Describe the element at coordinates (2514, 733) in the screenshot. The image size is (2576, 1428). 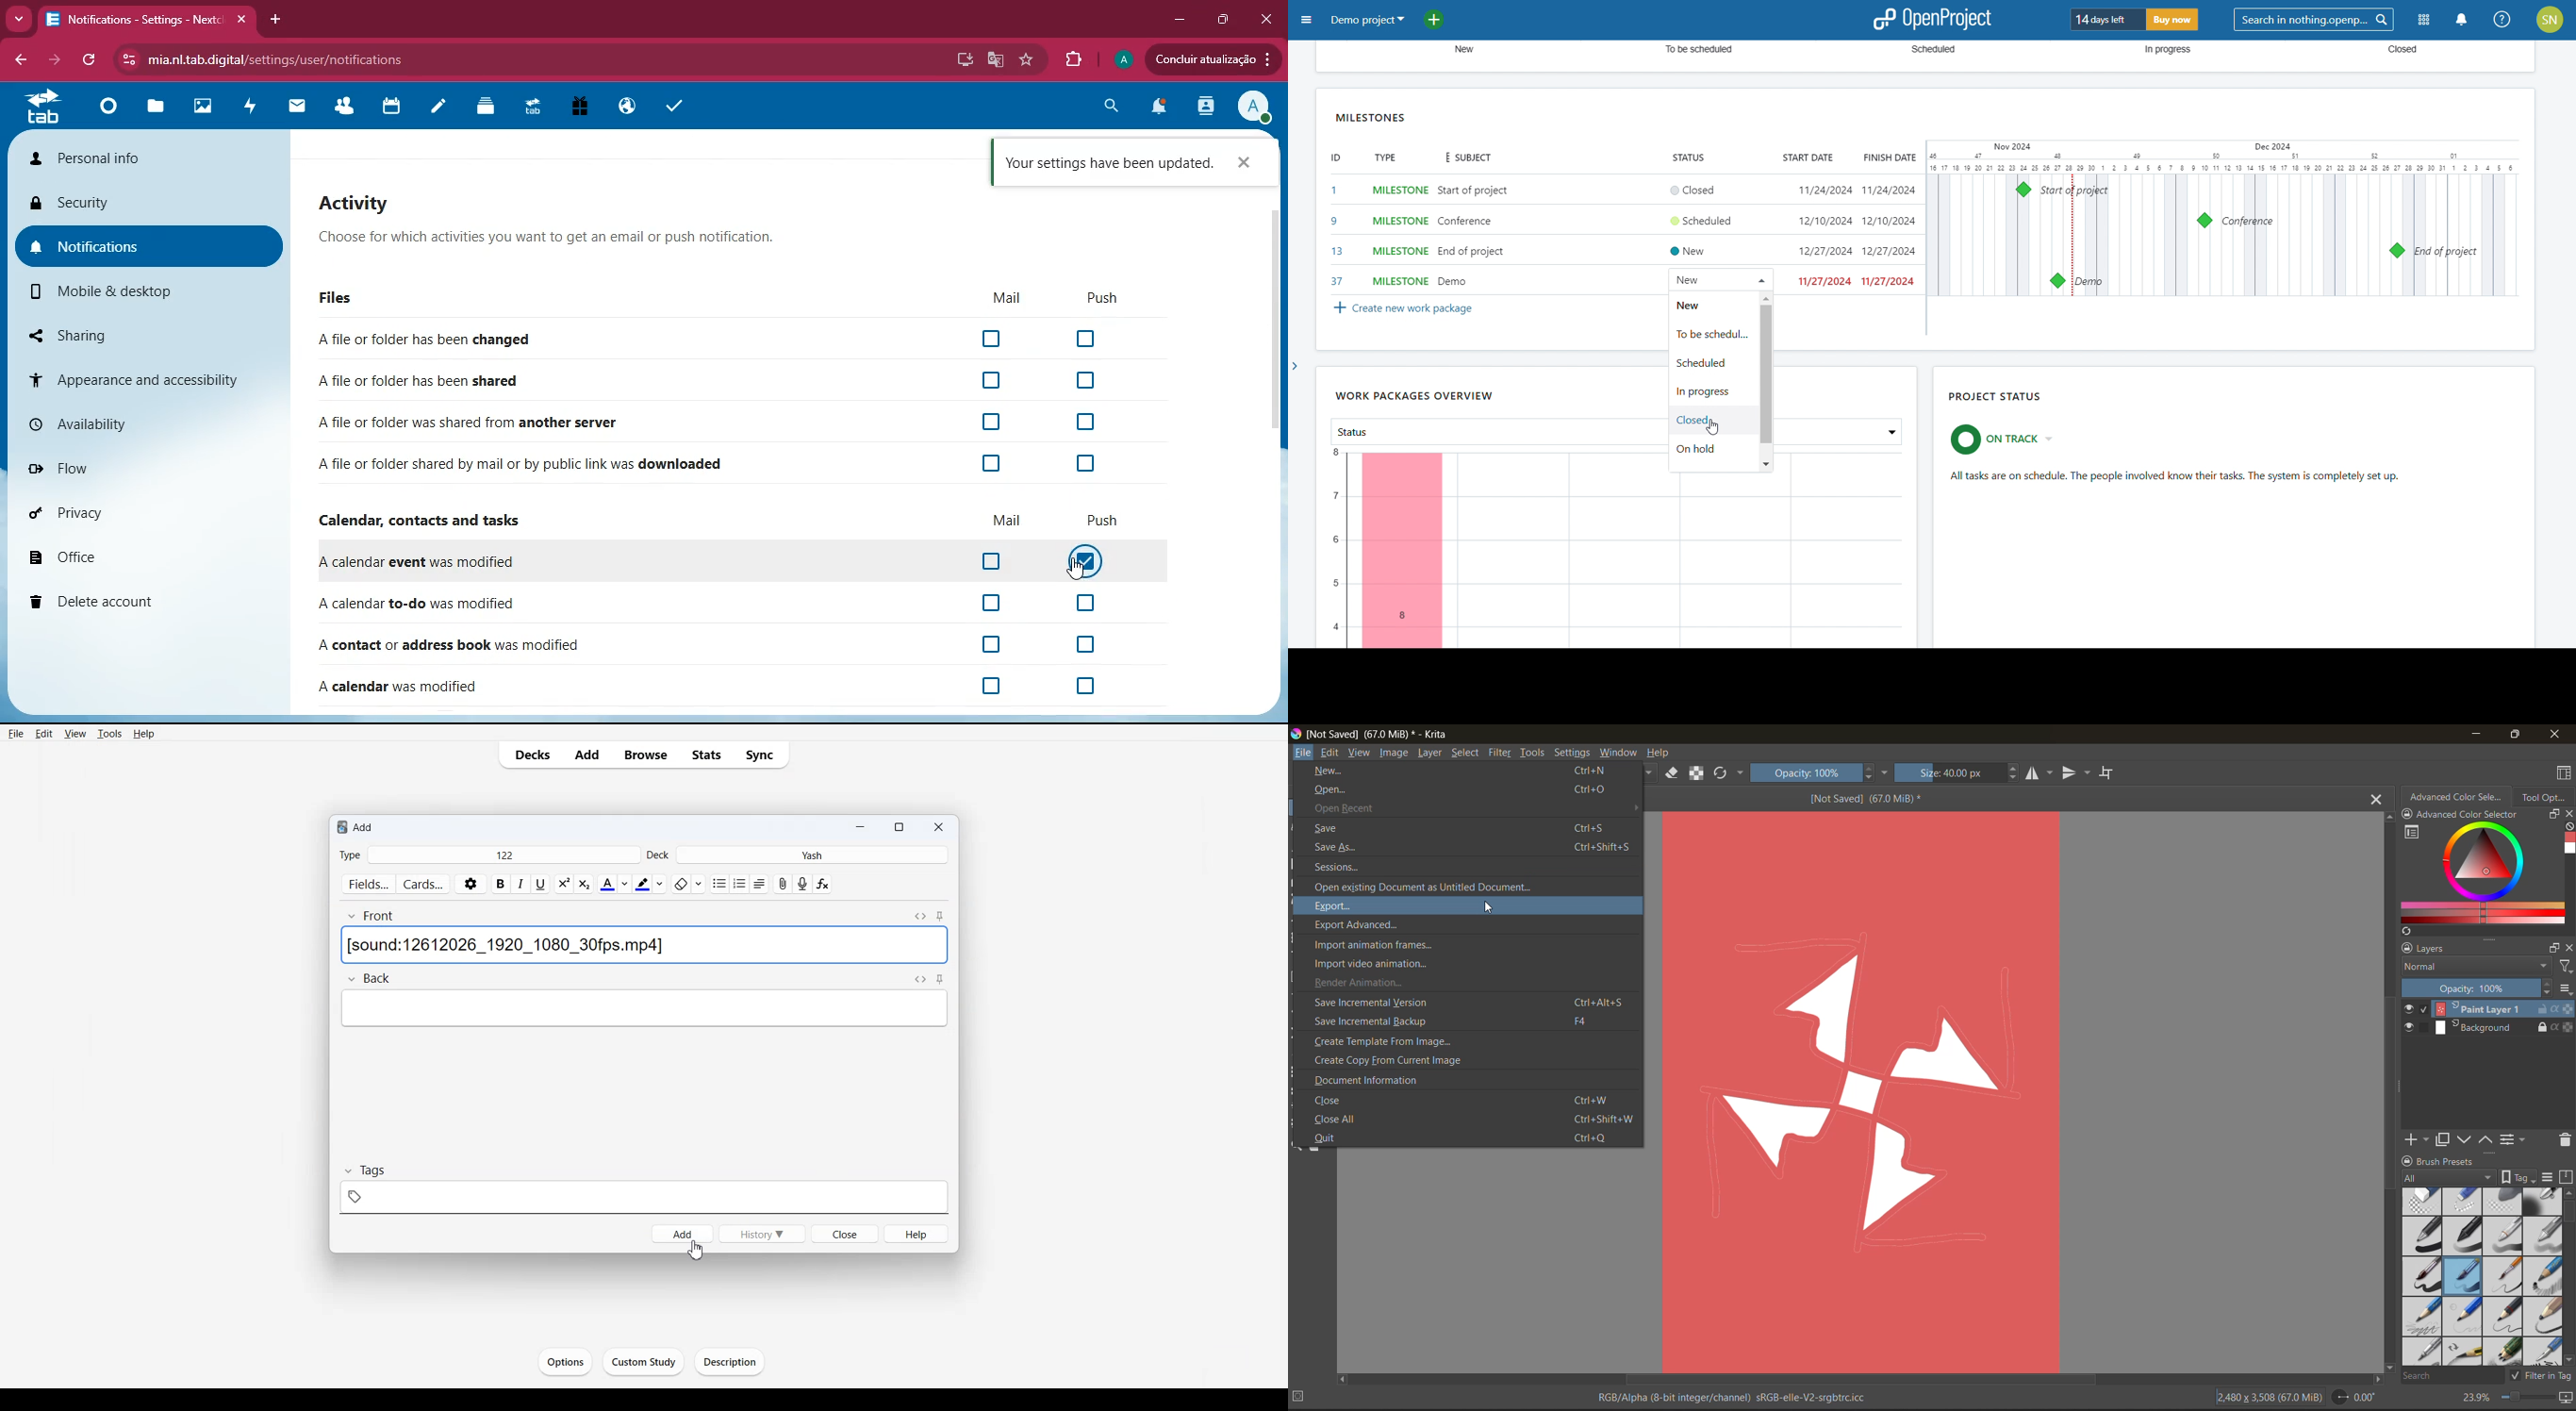
I see `maximize` at that location.